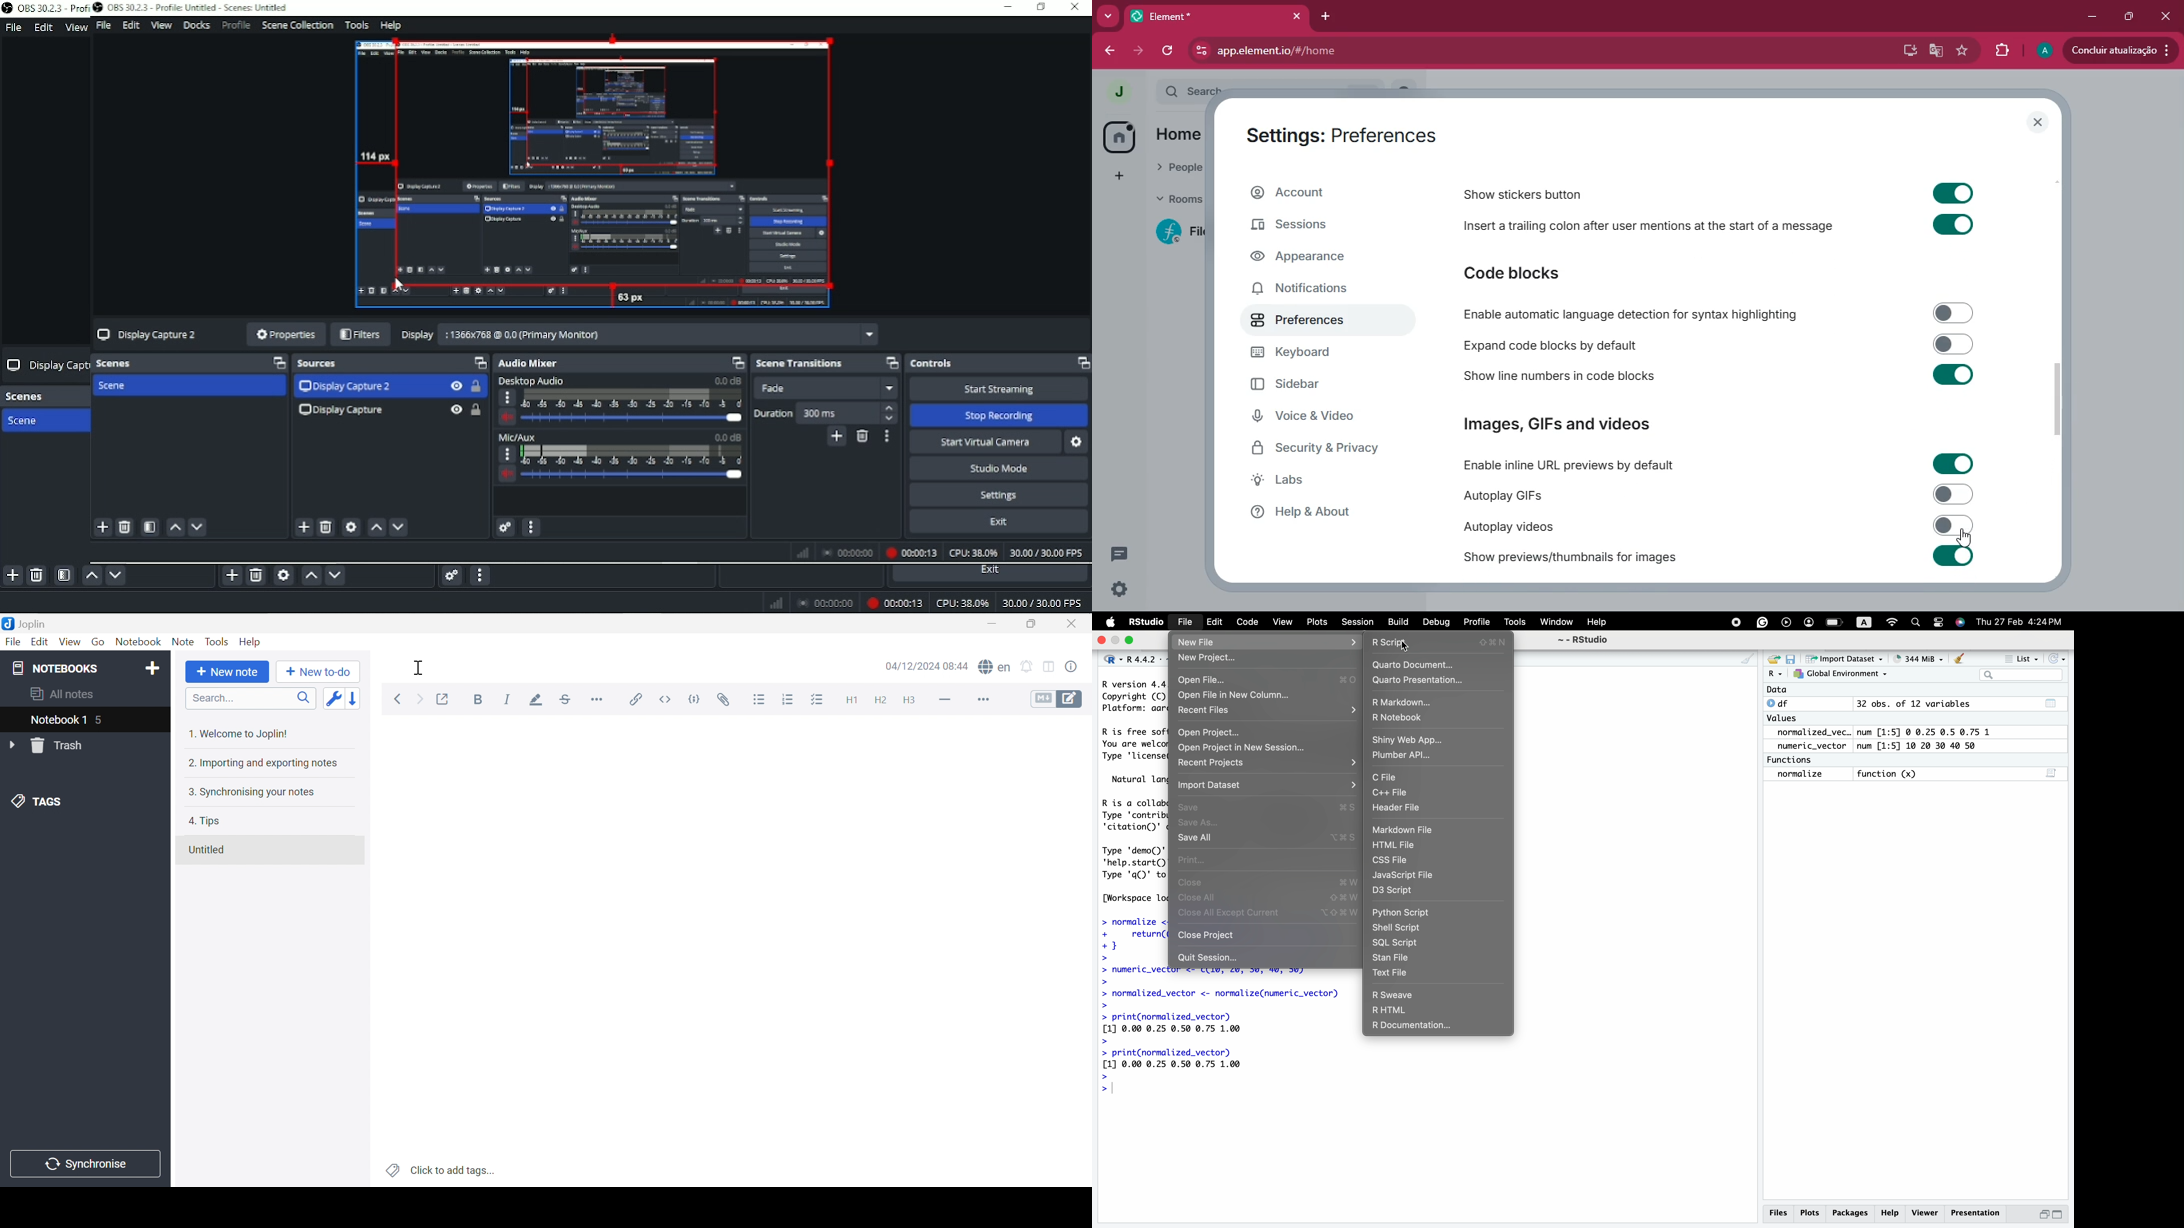  I want to click on Click to add tags, so click(437, 1170).